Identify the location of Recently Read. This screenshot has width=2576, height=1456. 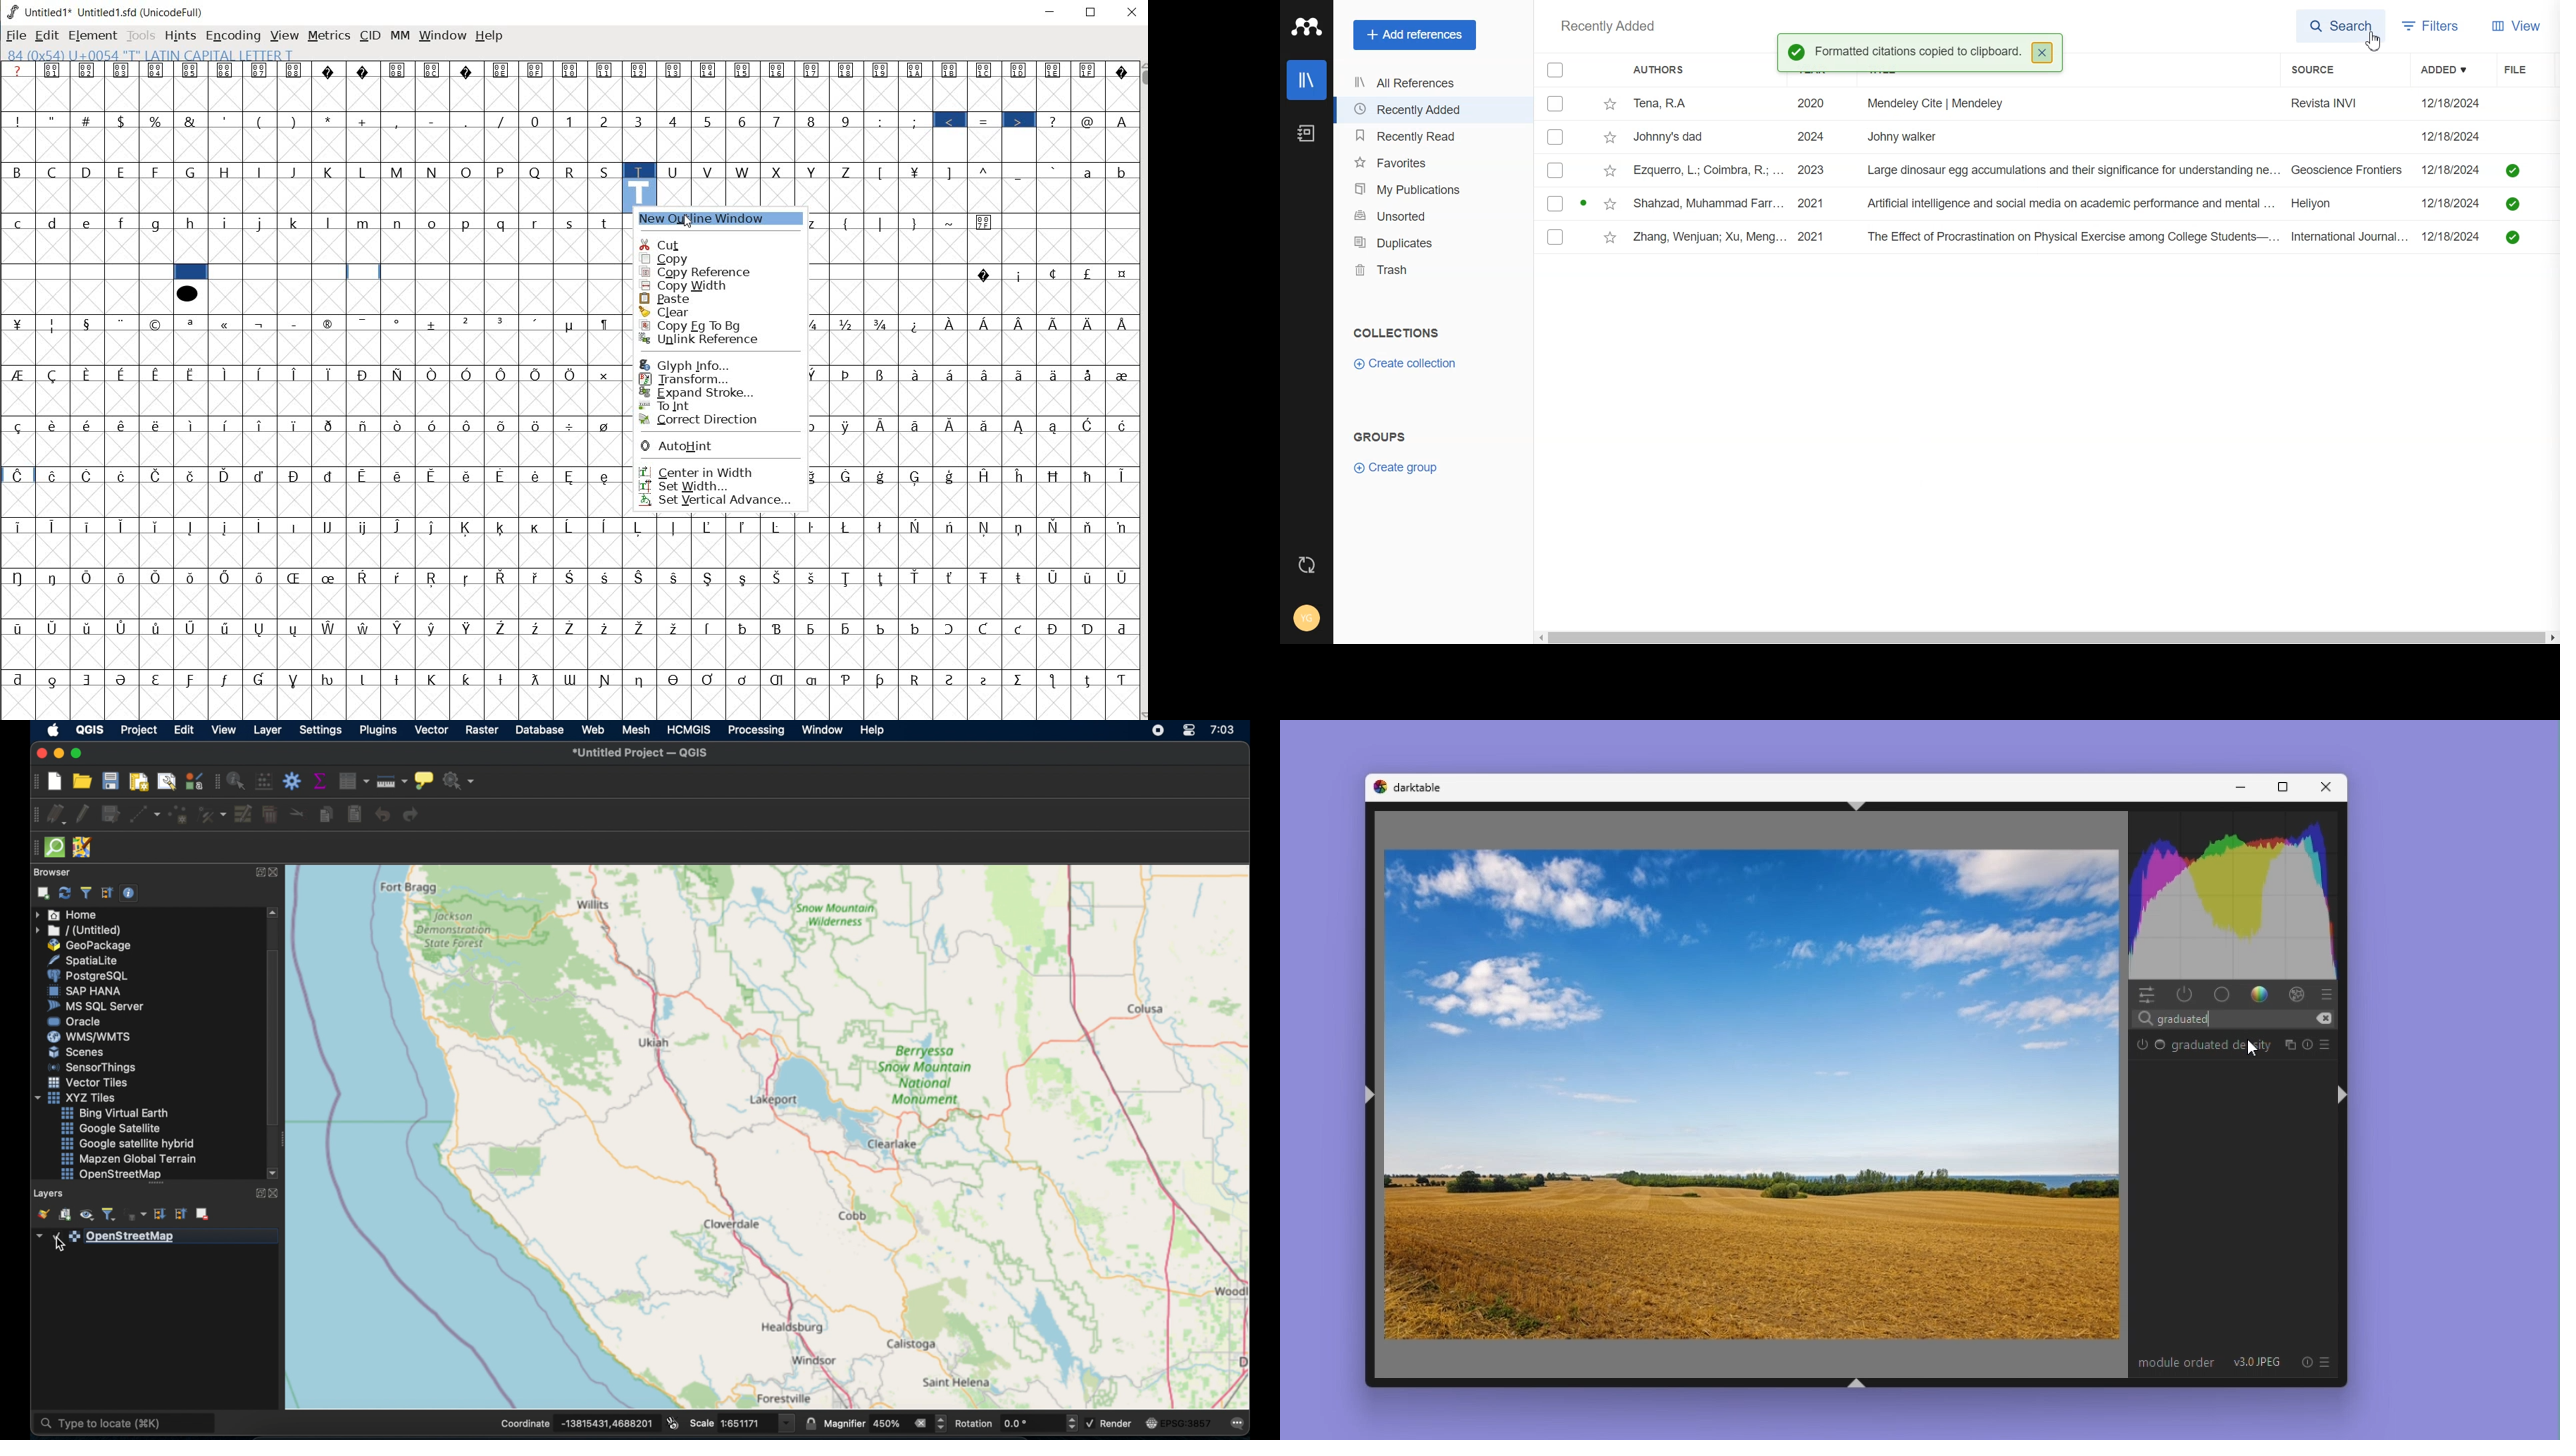
(1431, 136).